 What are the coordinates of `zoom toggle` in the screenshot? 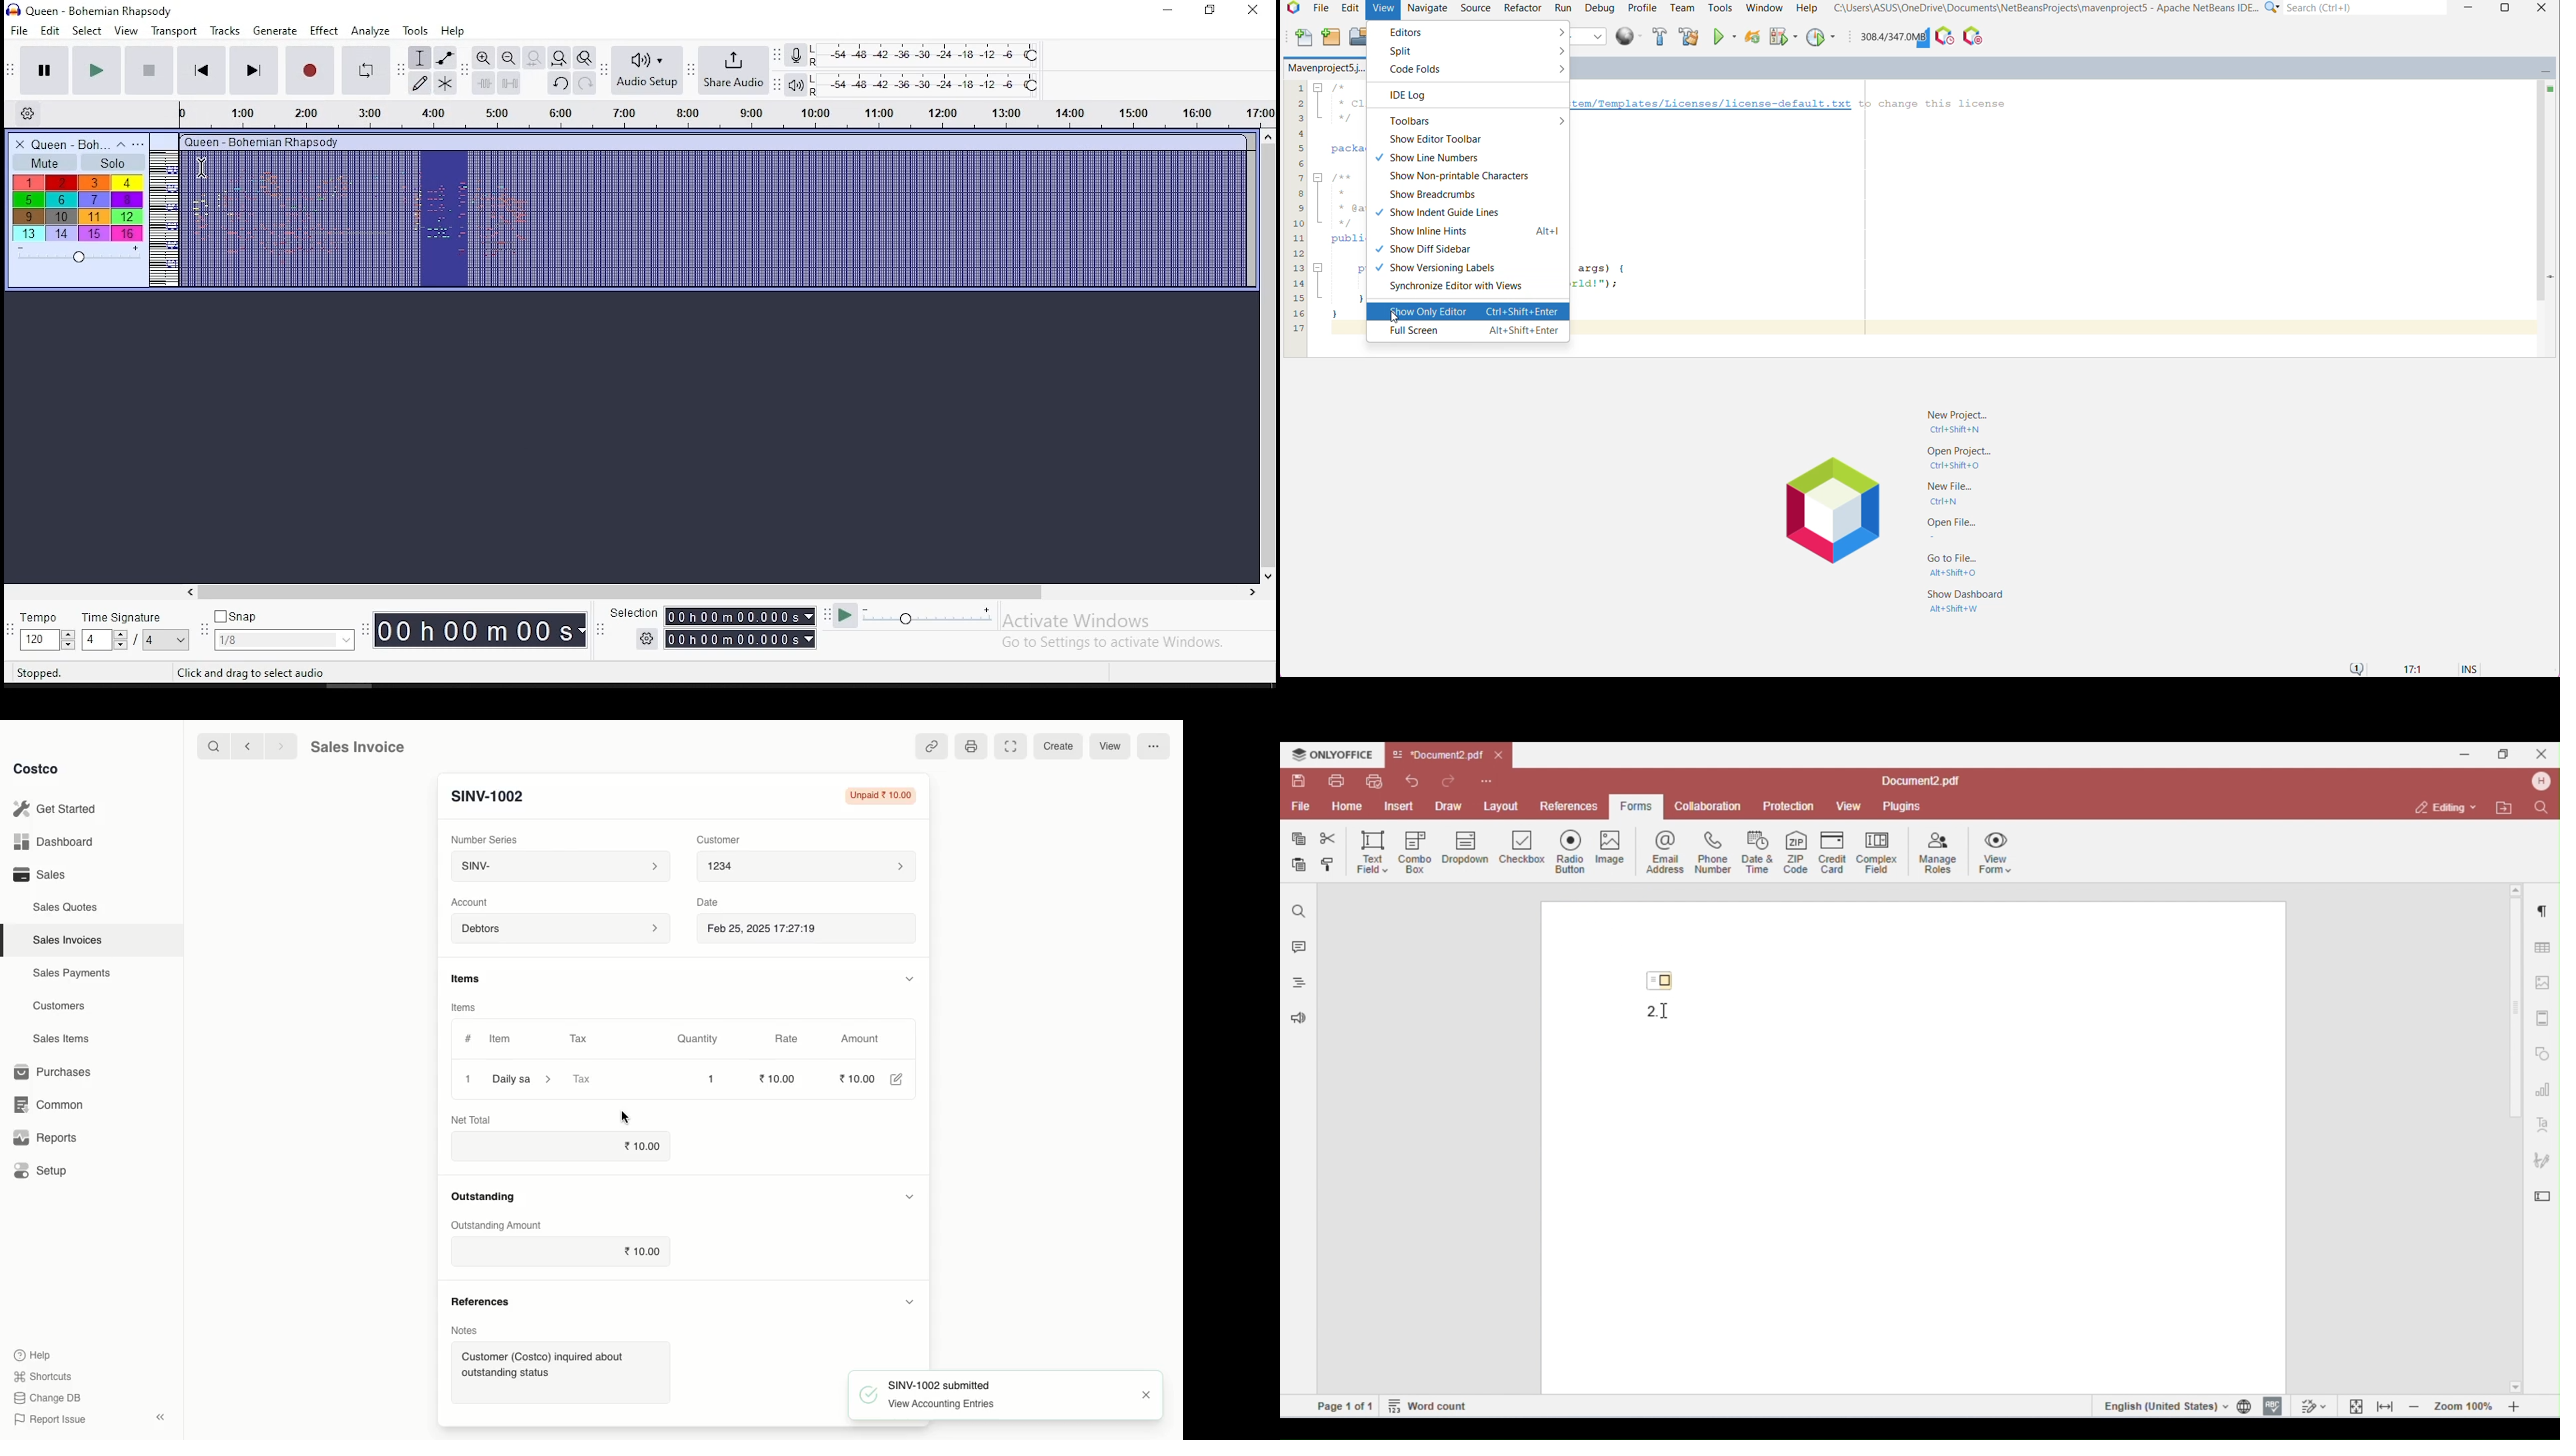 It's located at (584, 58).